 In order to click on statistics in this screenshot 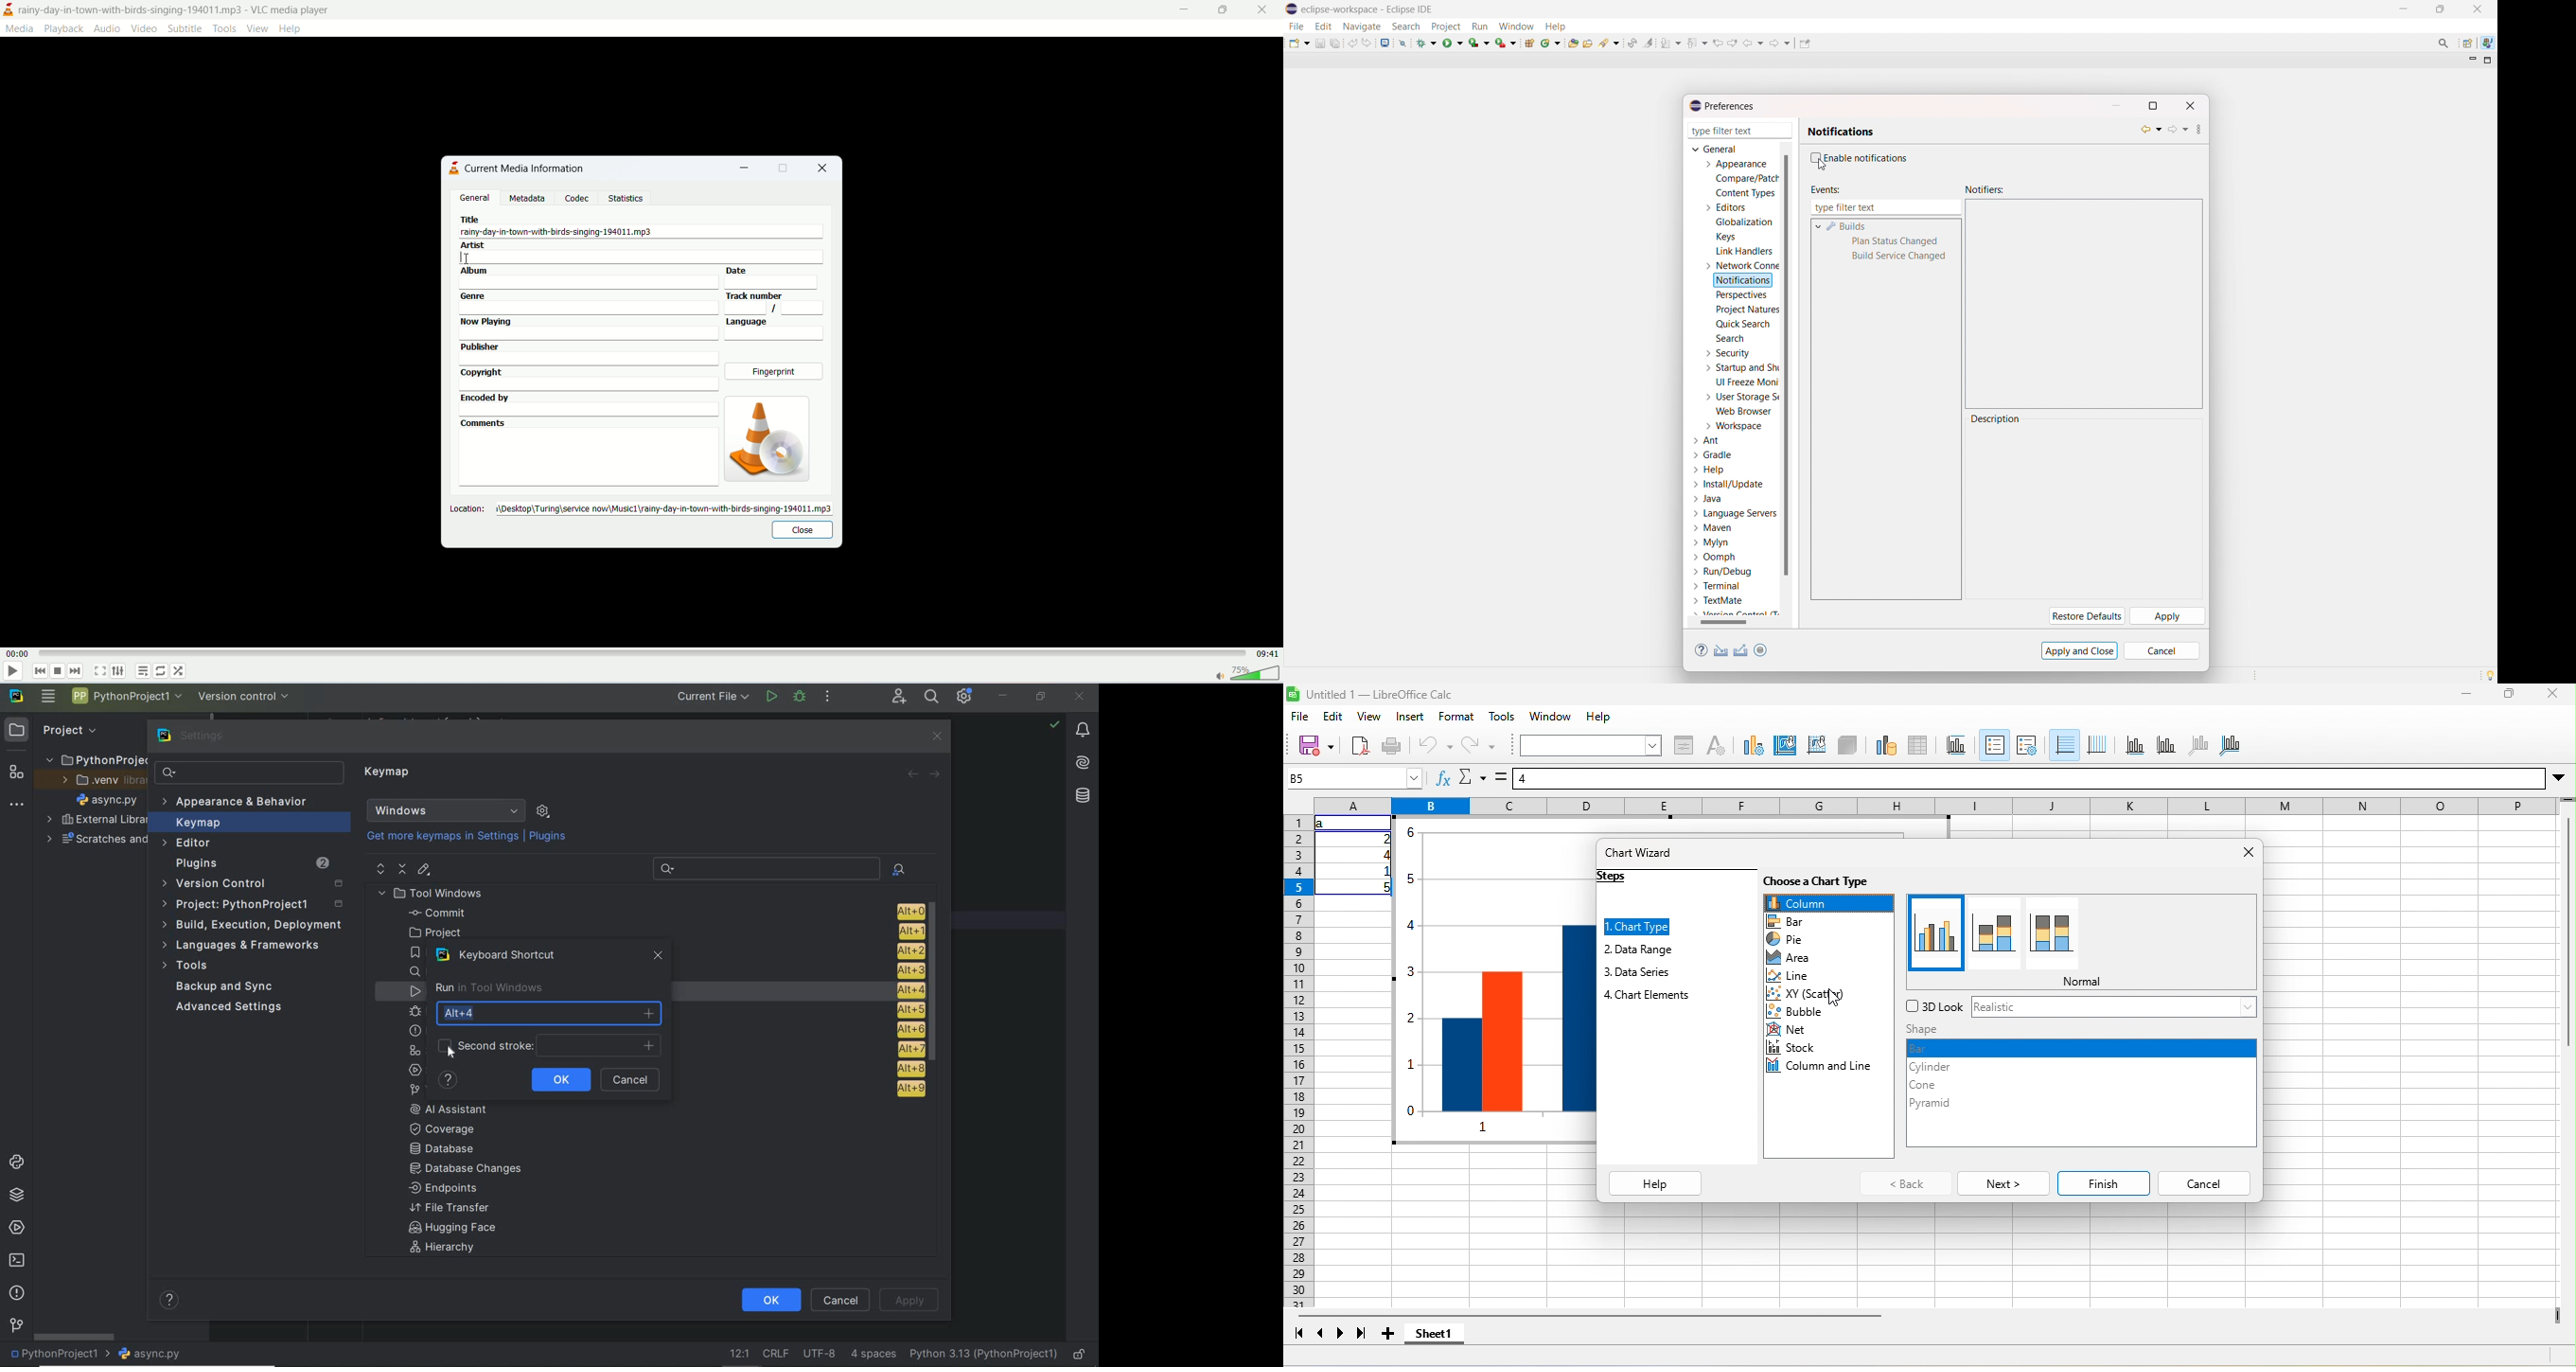, I will do `click(626, 197)`.